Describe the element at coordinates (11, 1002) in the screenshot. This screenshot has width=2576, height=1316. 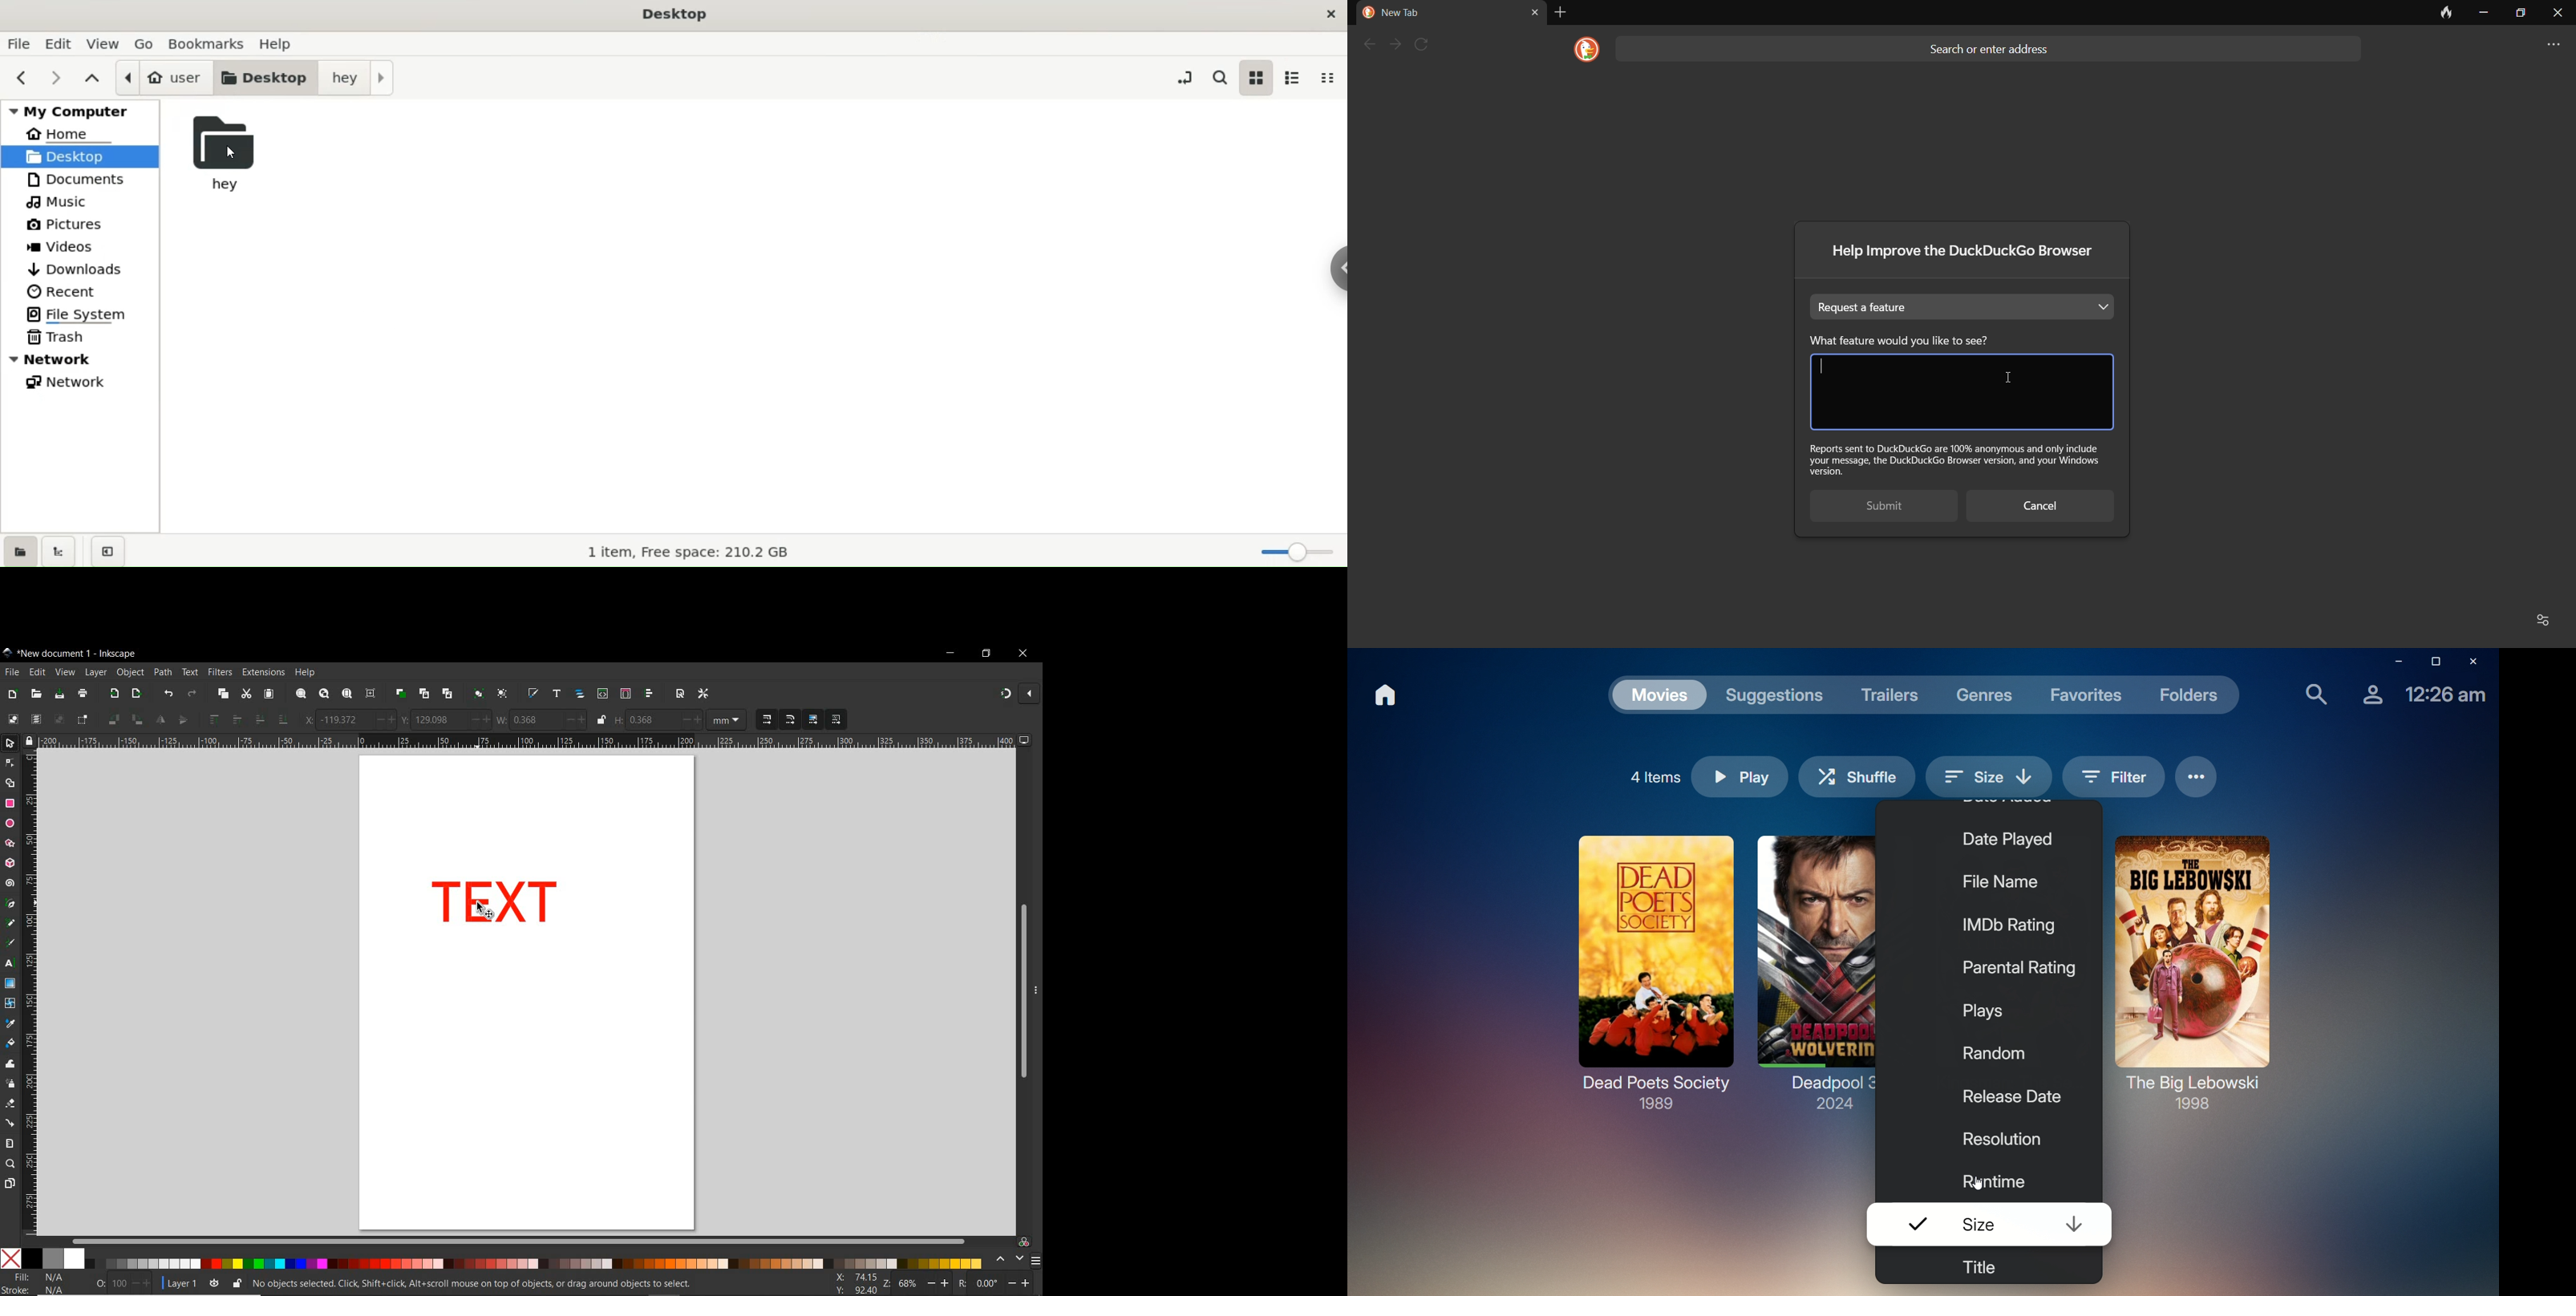
I see `MESH TOOL` at that location.